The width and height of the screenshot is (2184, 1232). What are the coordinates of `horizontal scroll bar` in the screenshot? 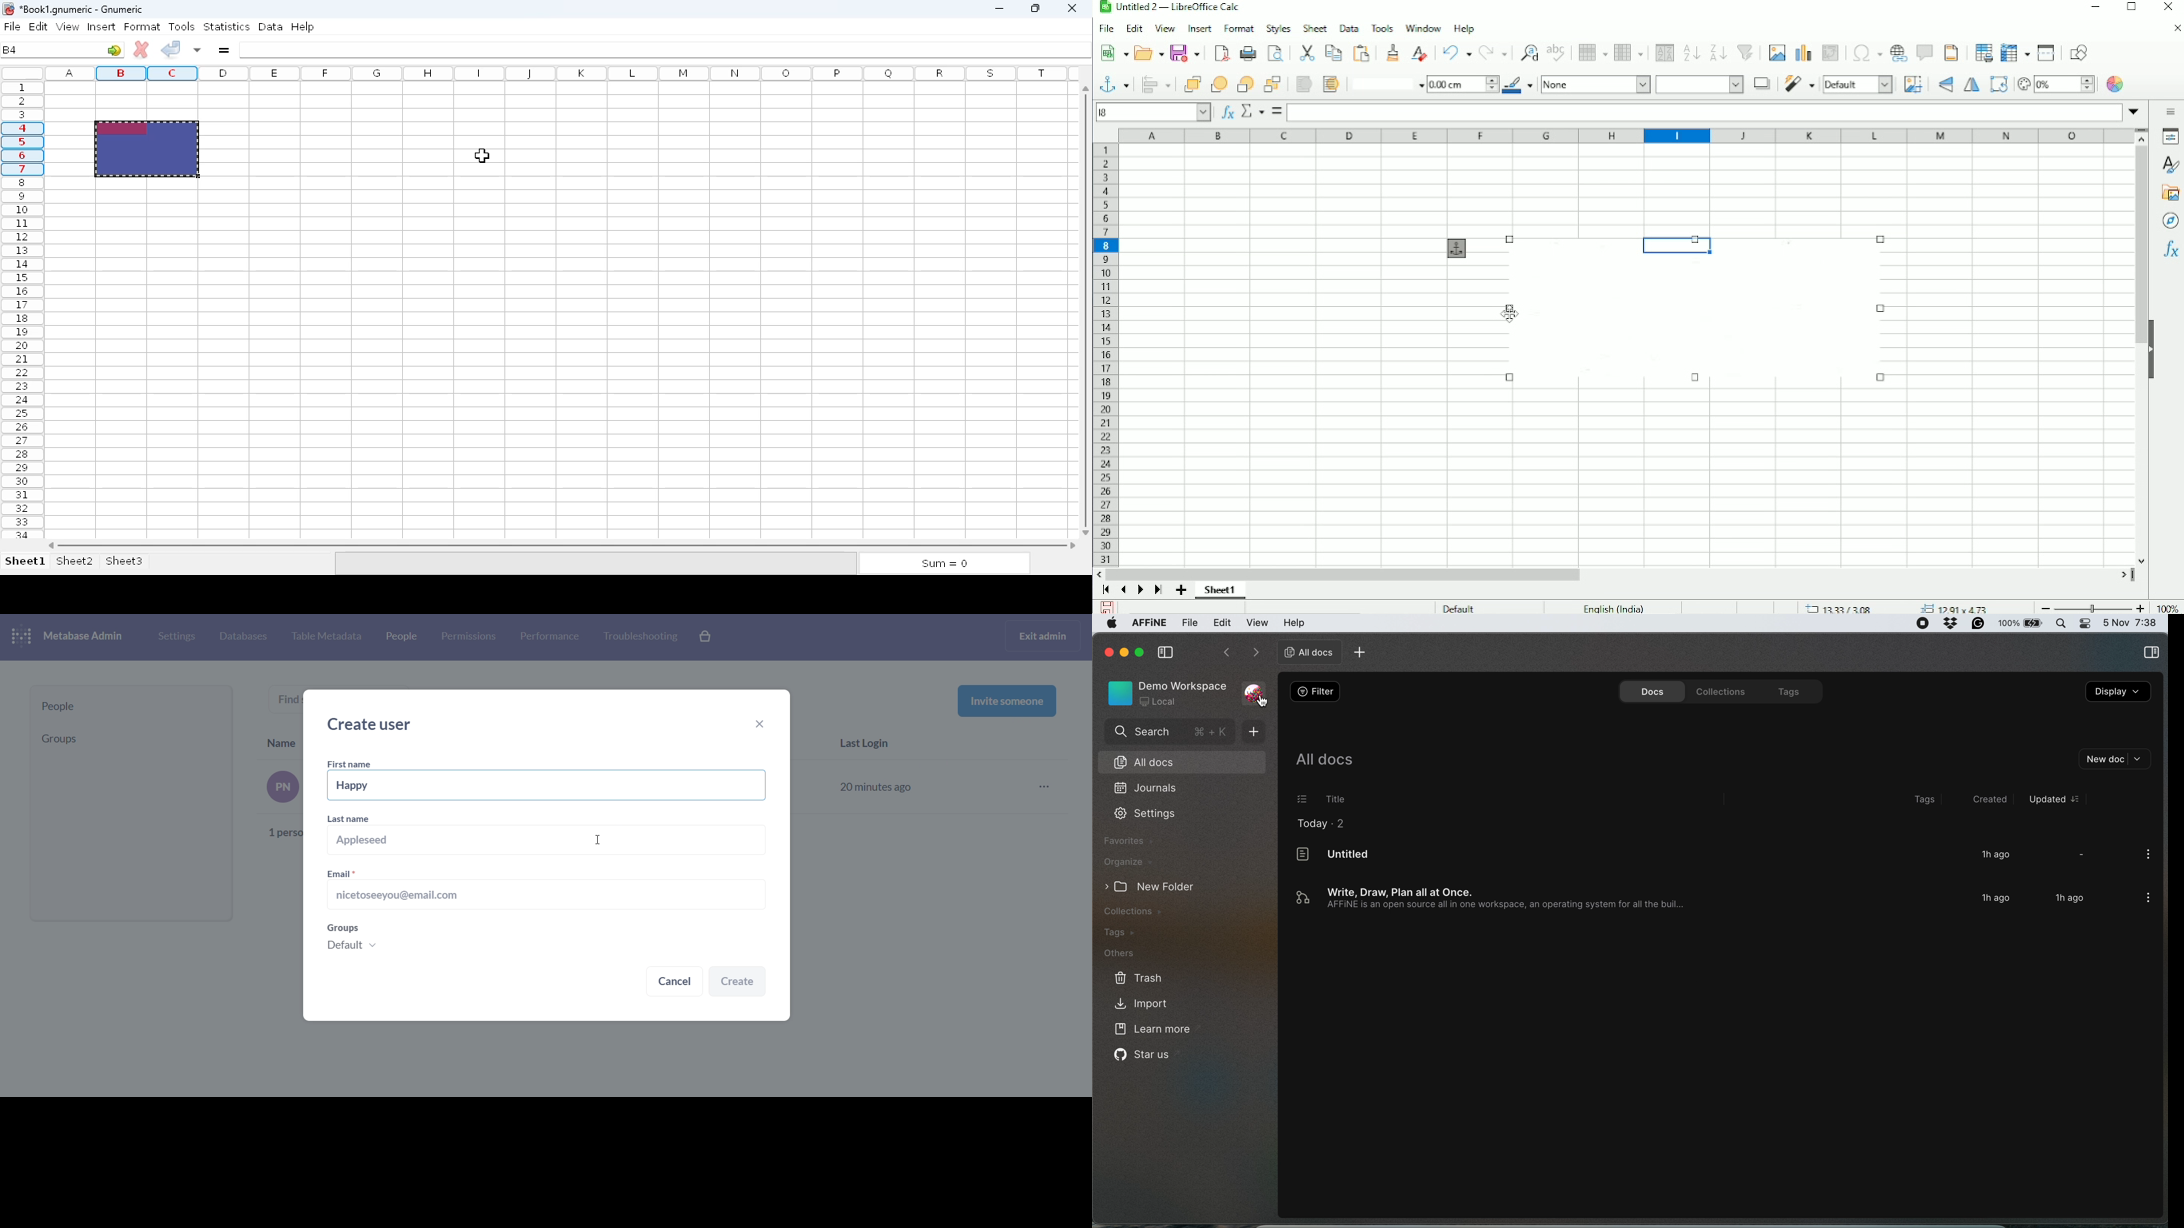 It's located at (562, 545).